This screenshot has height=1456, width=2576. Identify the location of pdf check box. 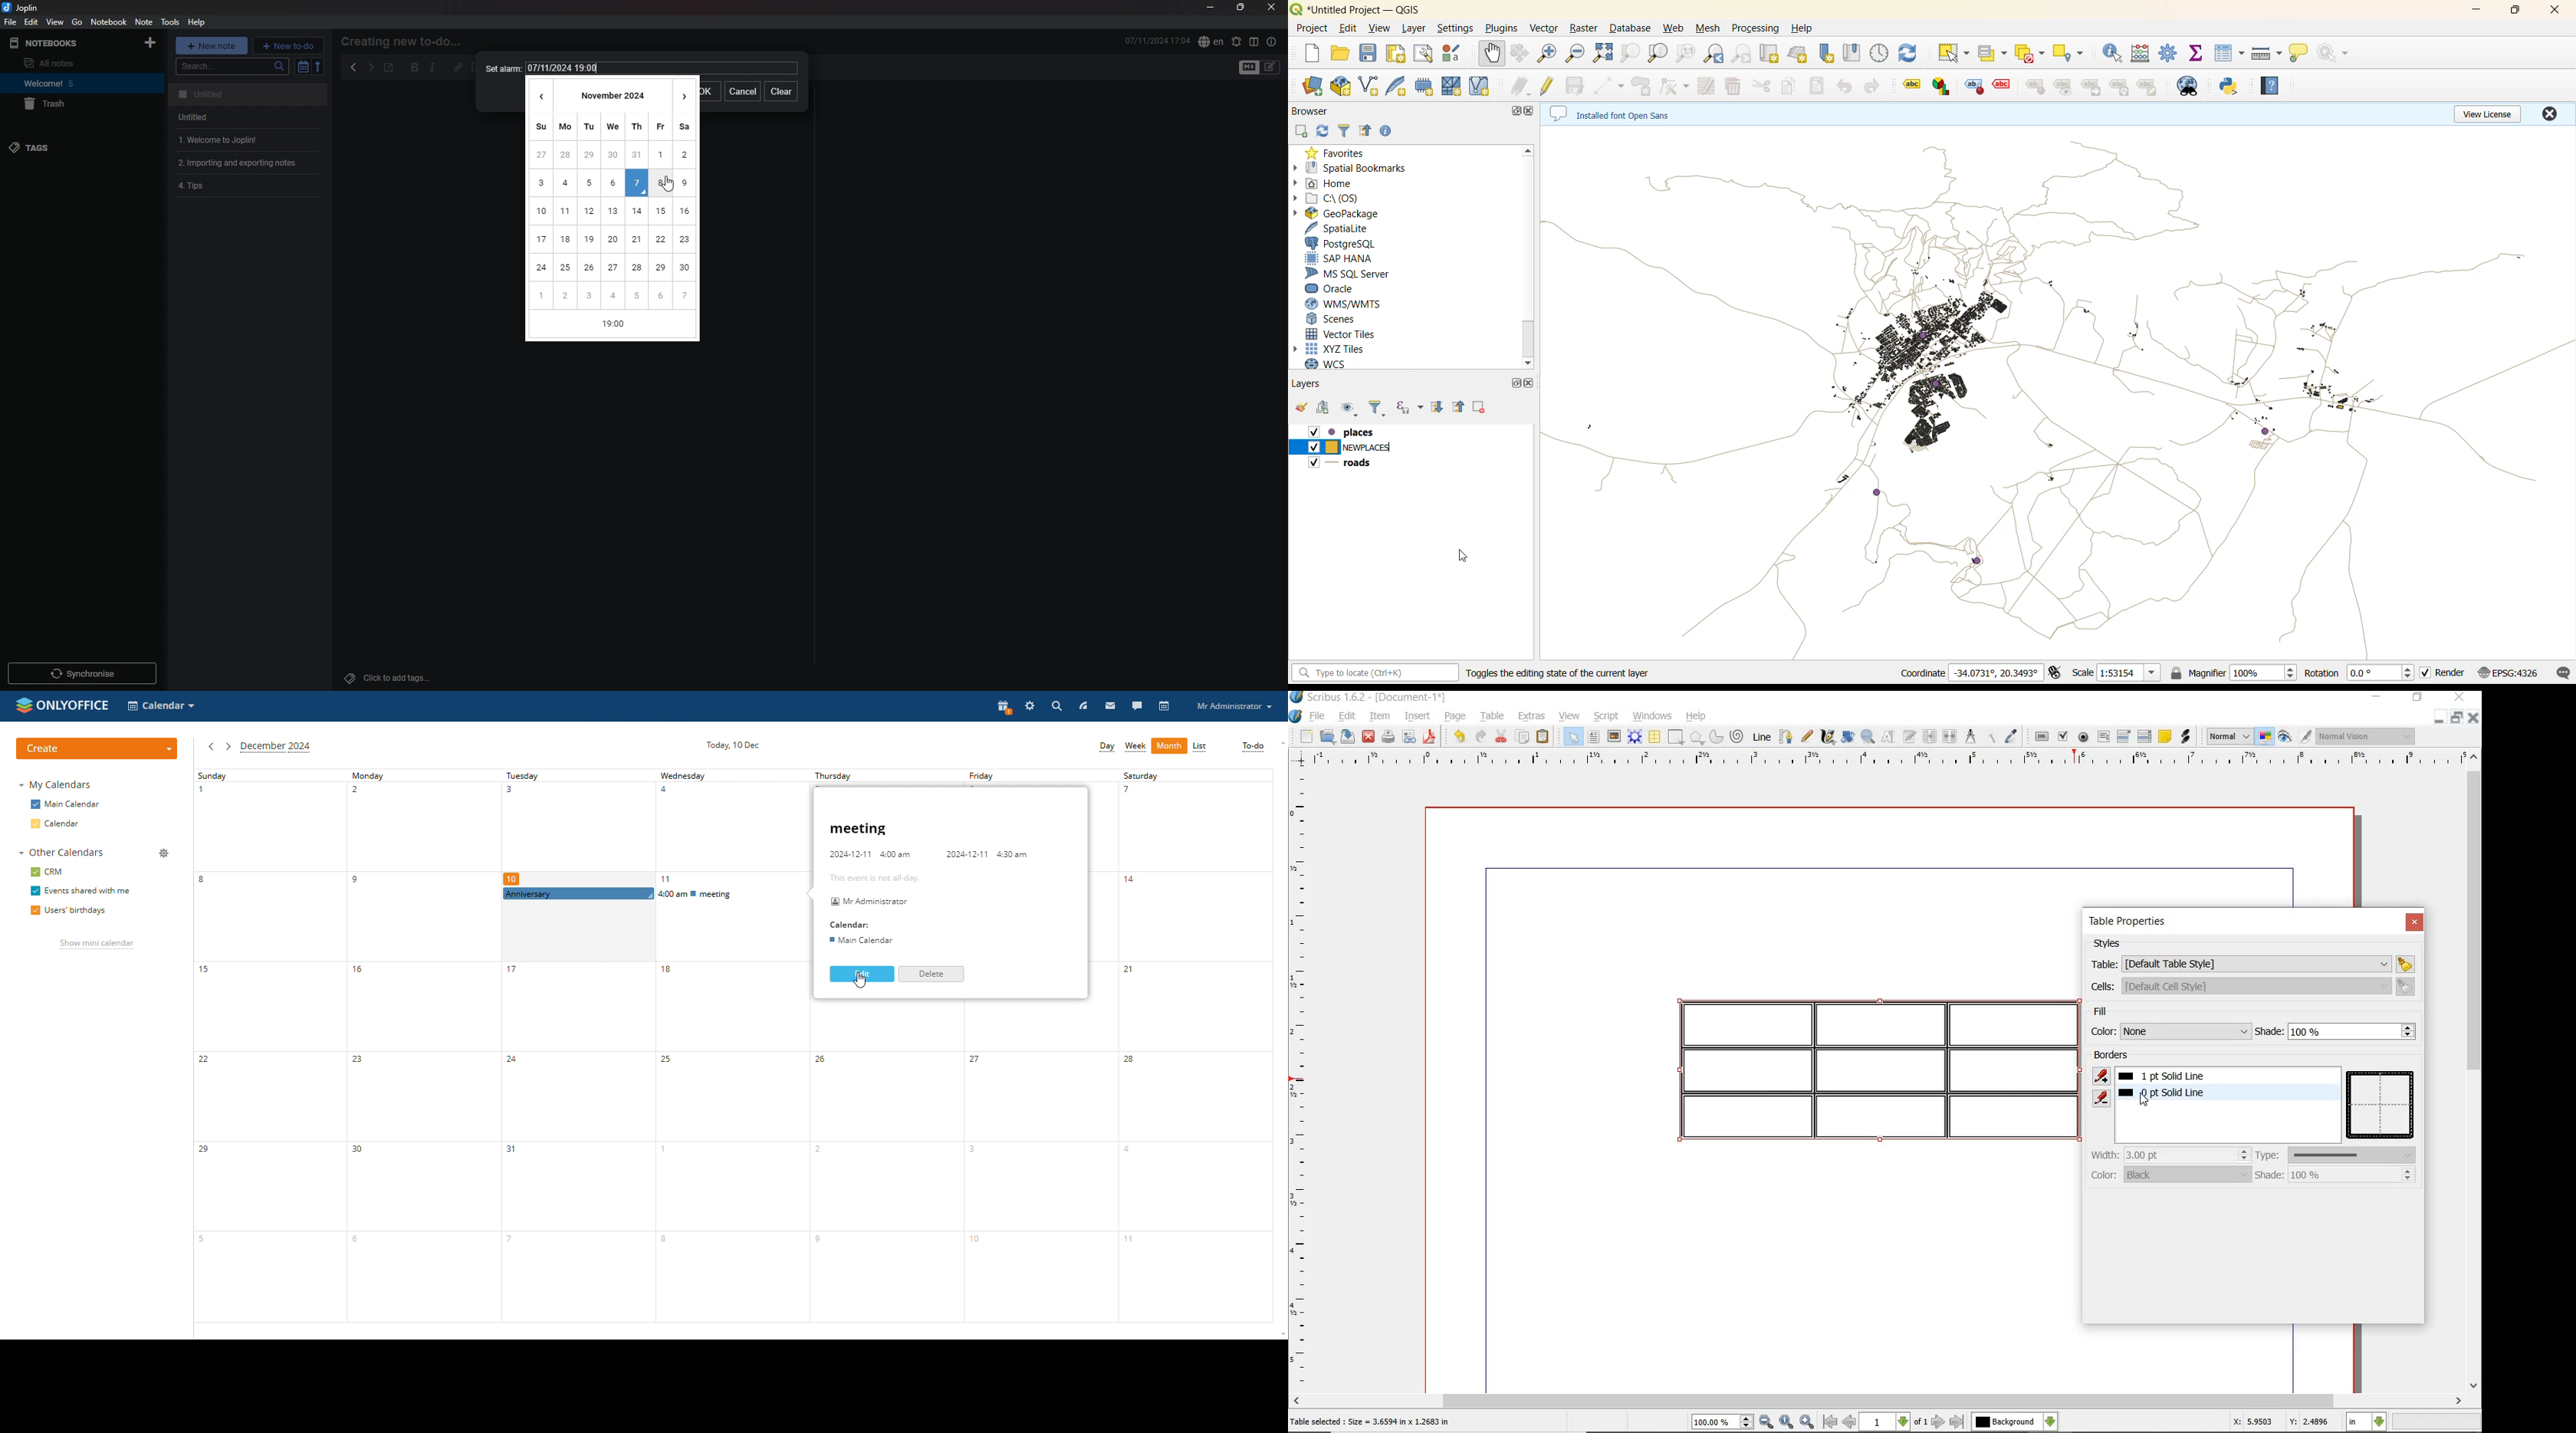
(2064, 738).